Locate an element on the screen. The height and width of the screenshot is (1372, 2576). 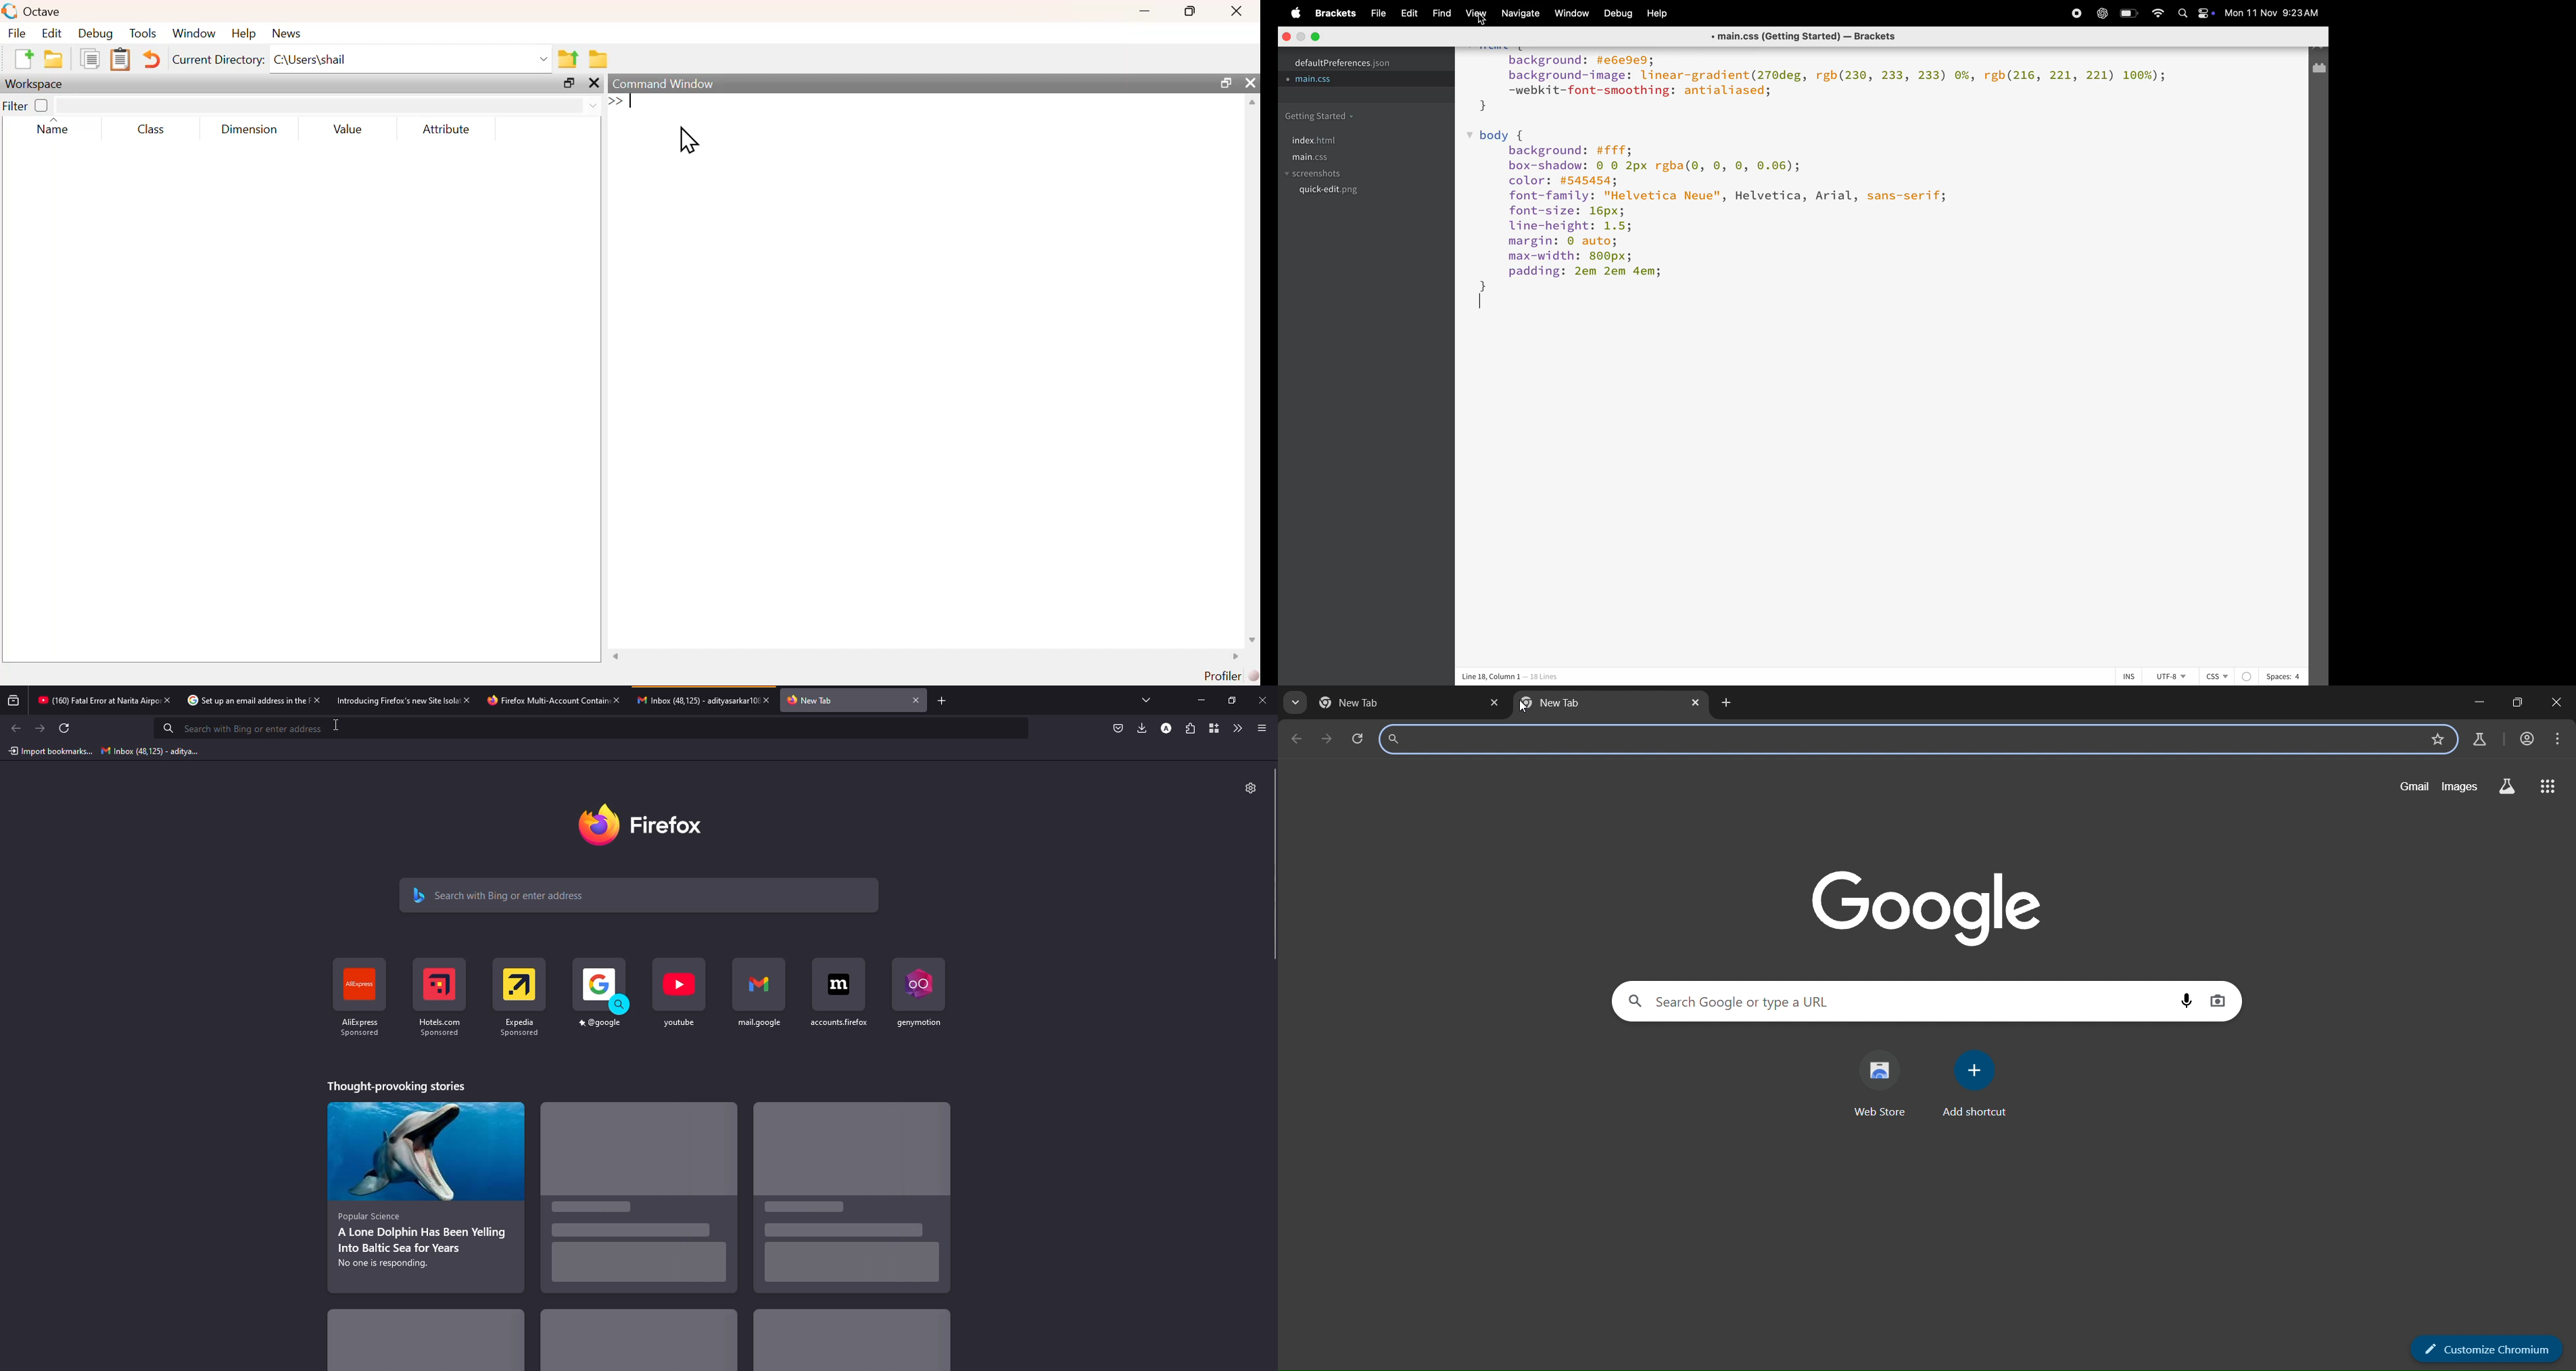
close is located at coordinates (318, 700).